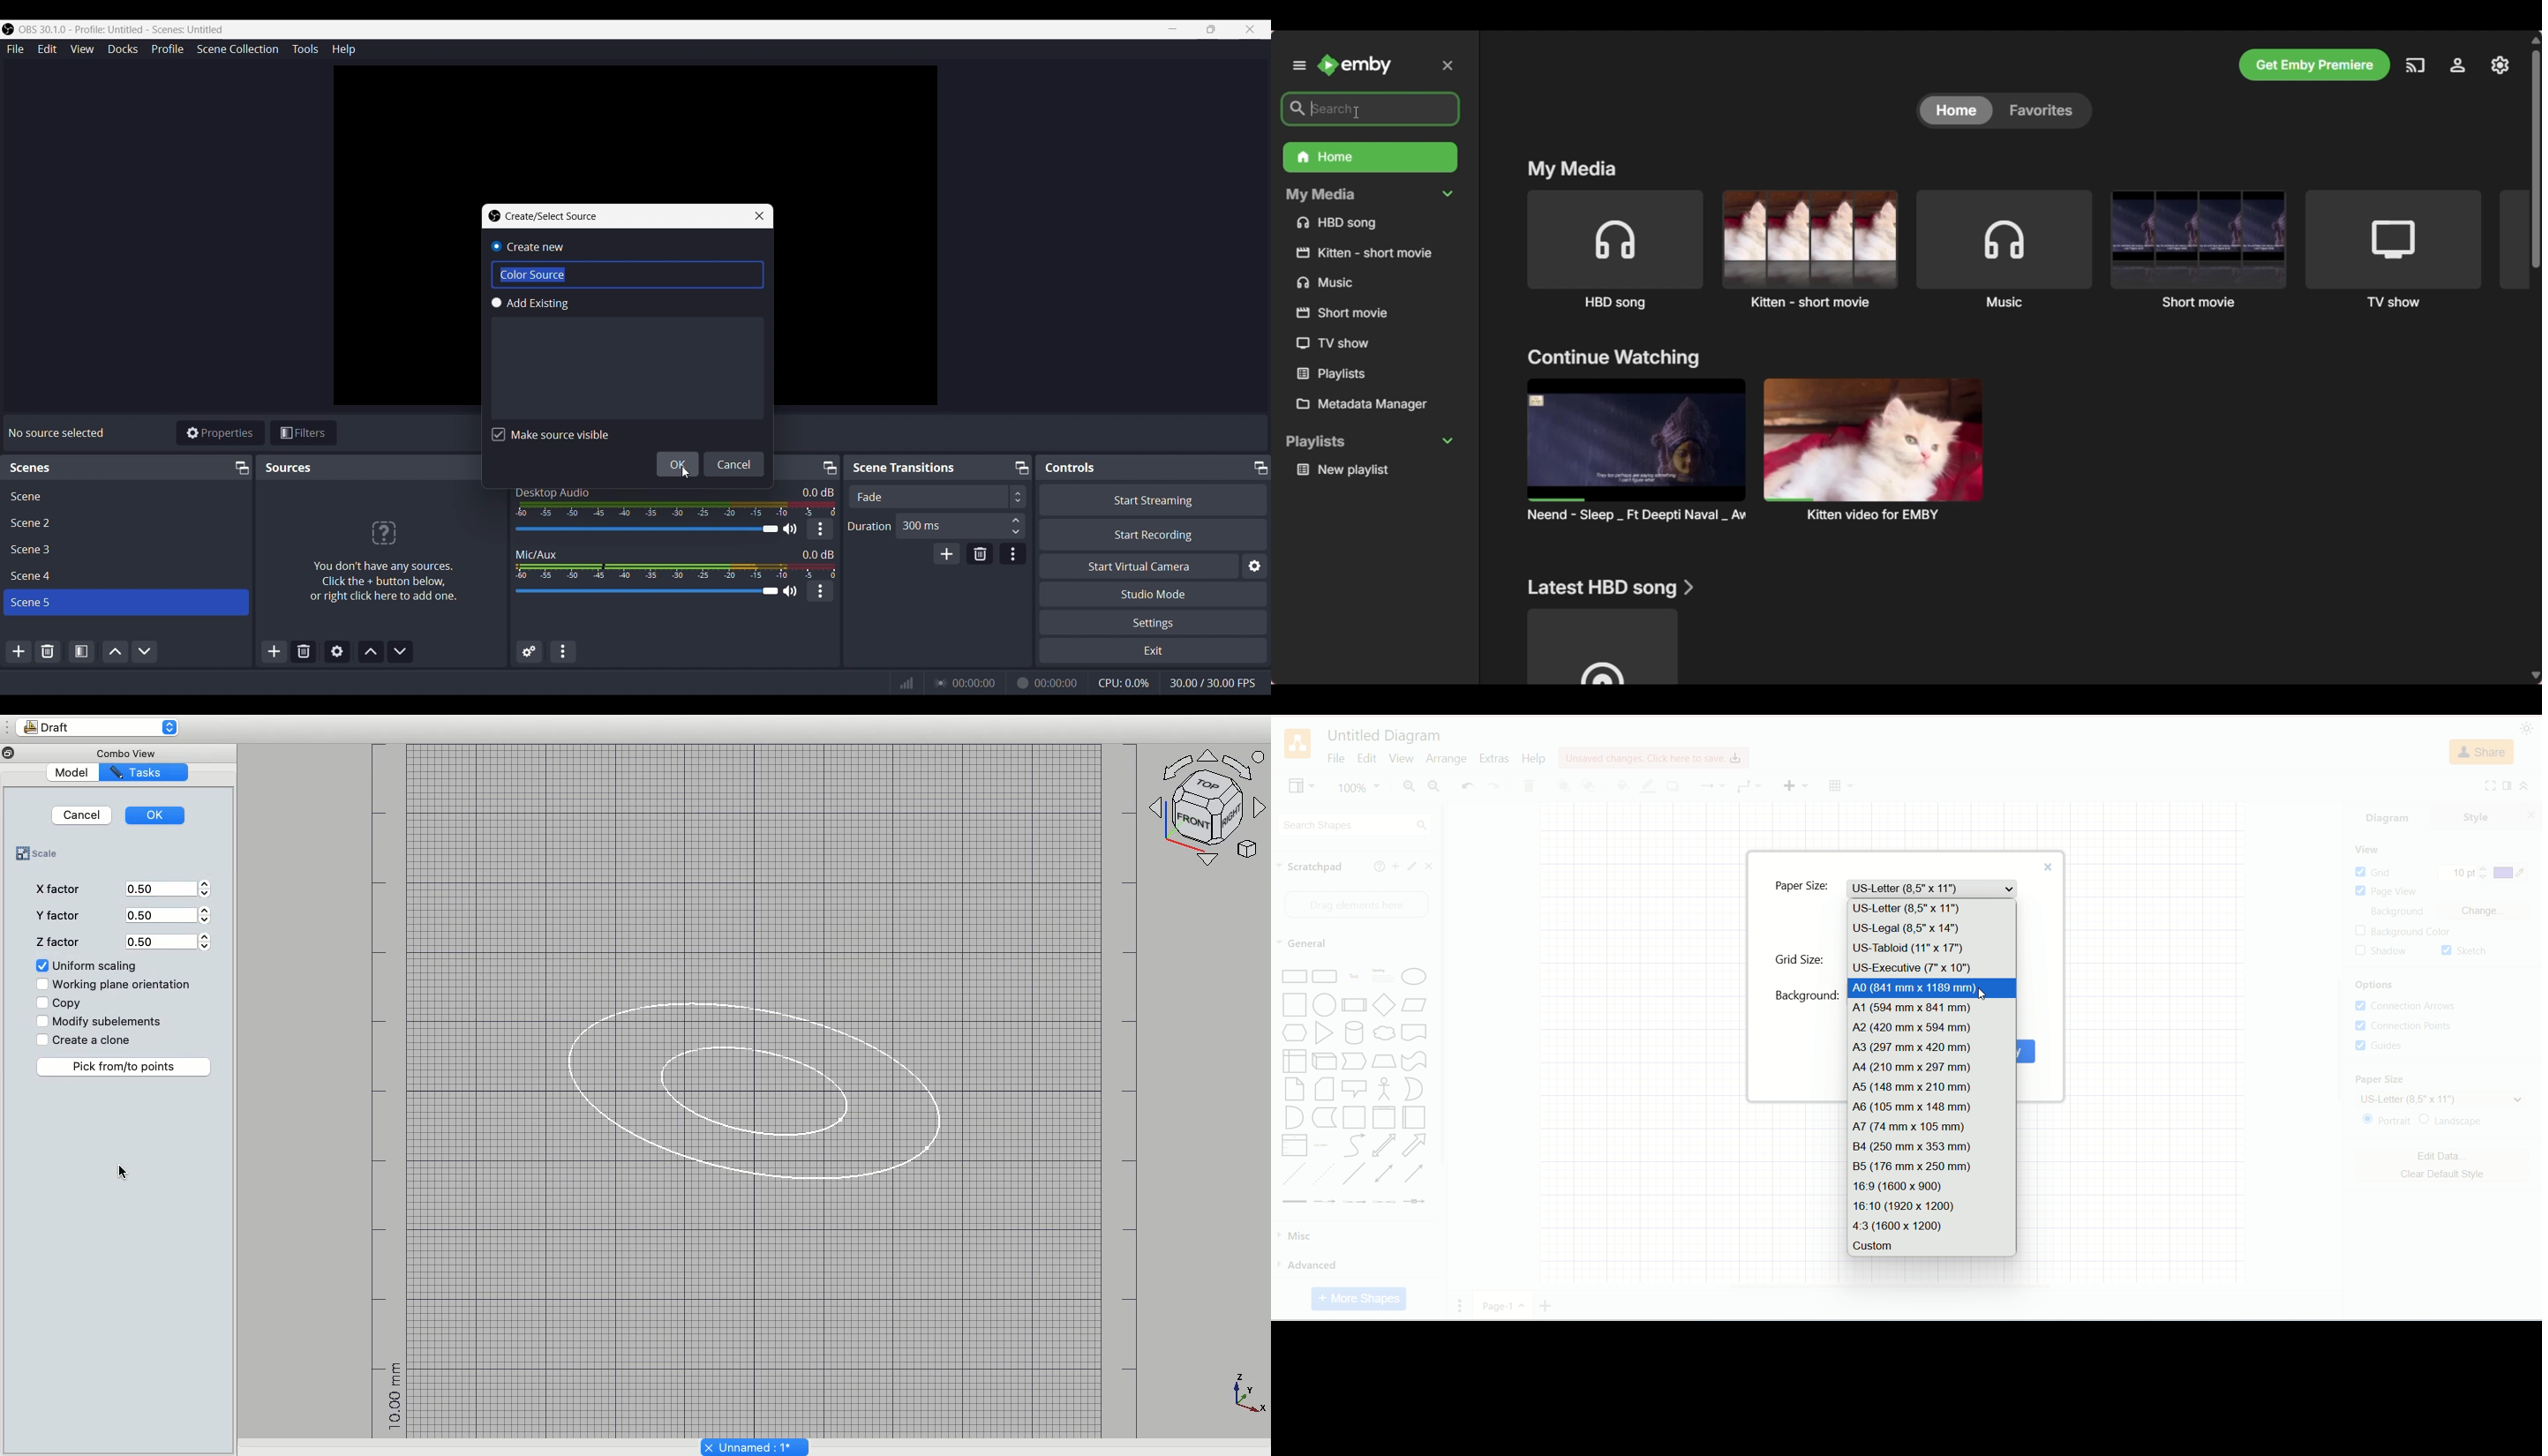 Image resolution: width=2548 pixels, height=1456 pixels. I want to click on View, so click(81, 49).